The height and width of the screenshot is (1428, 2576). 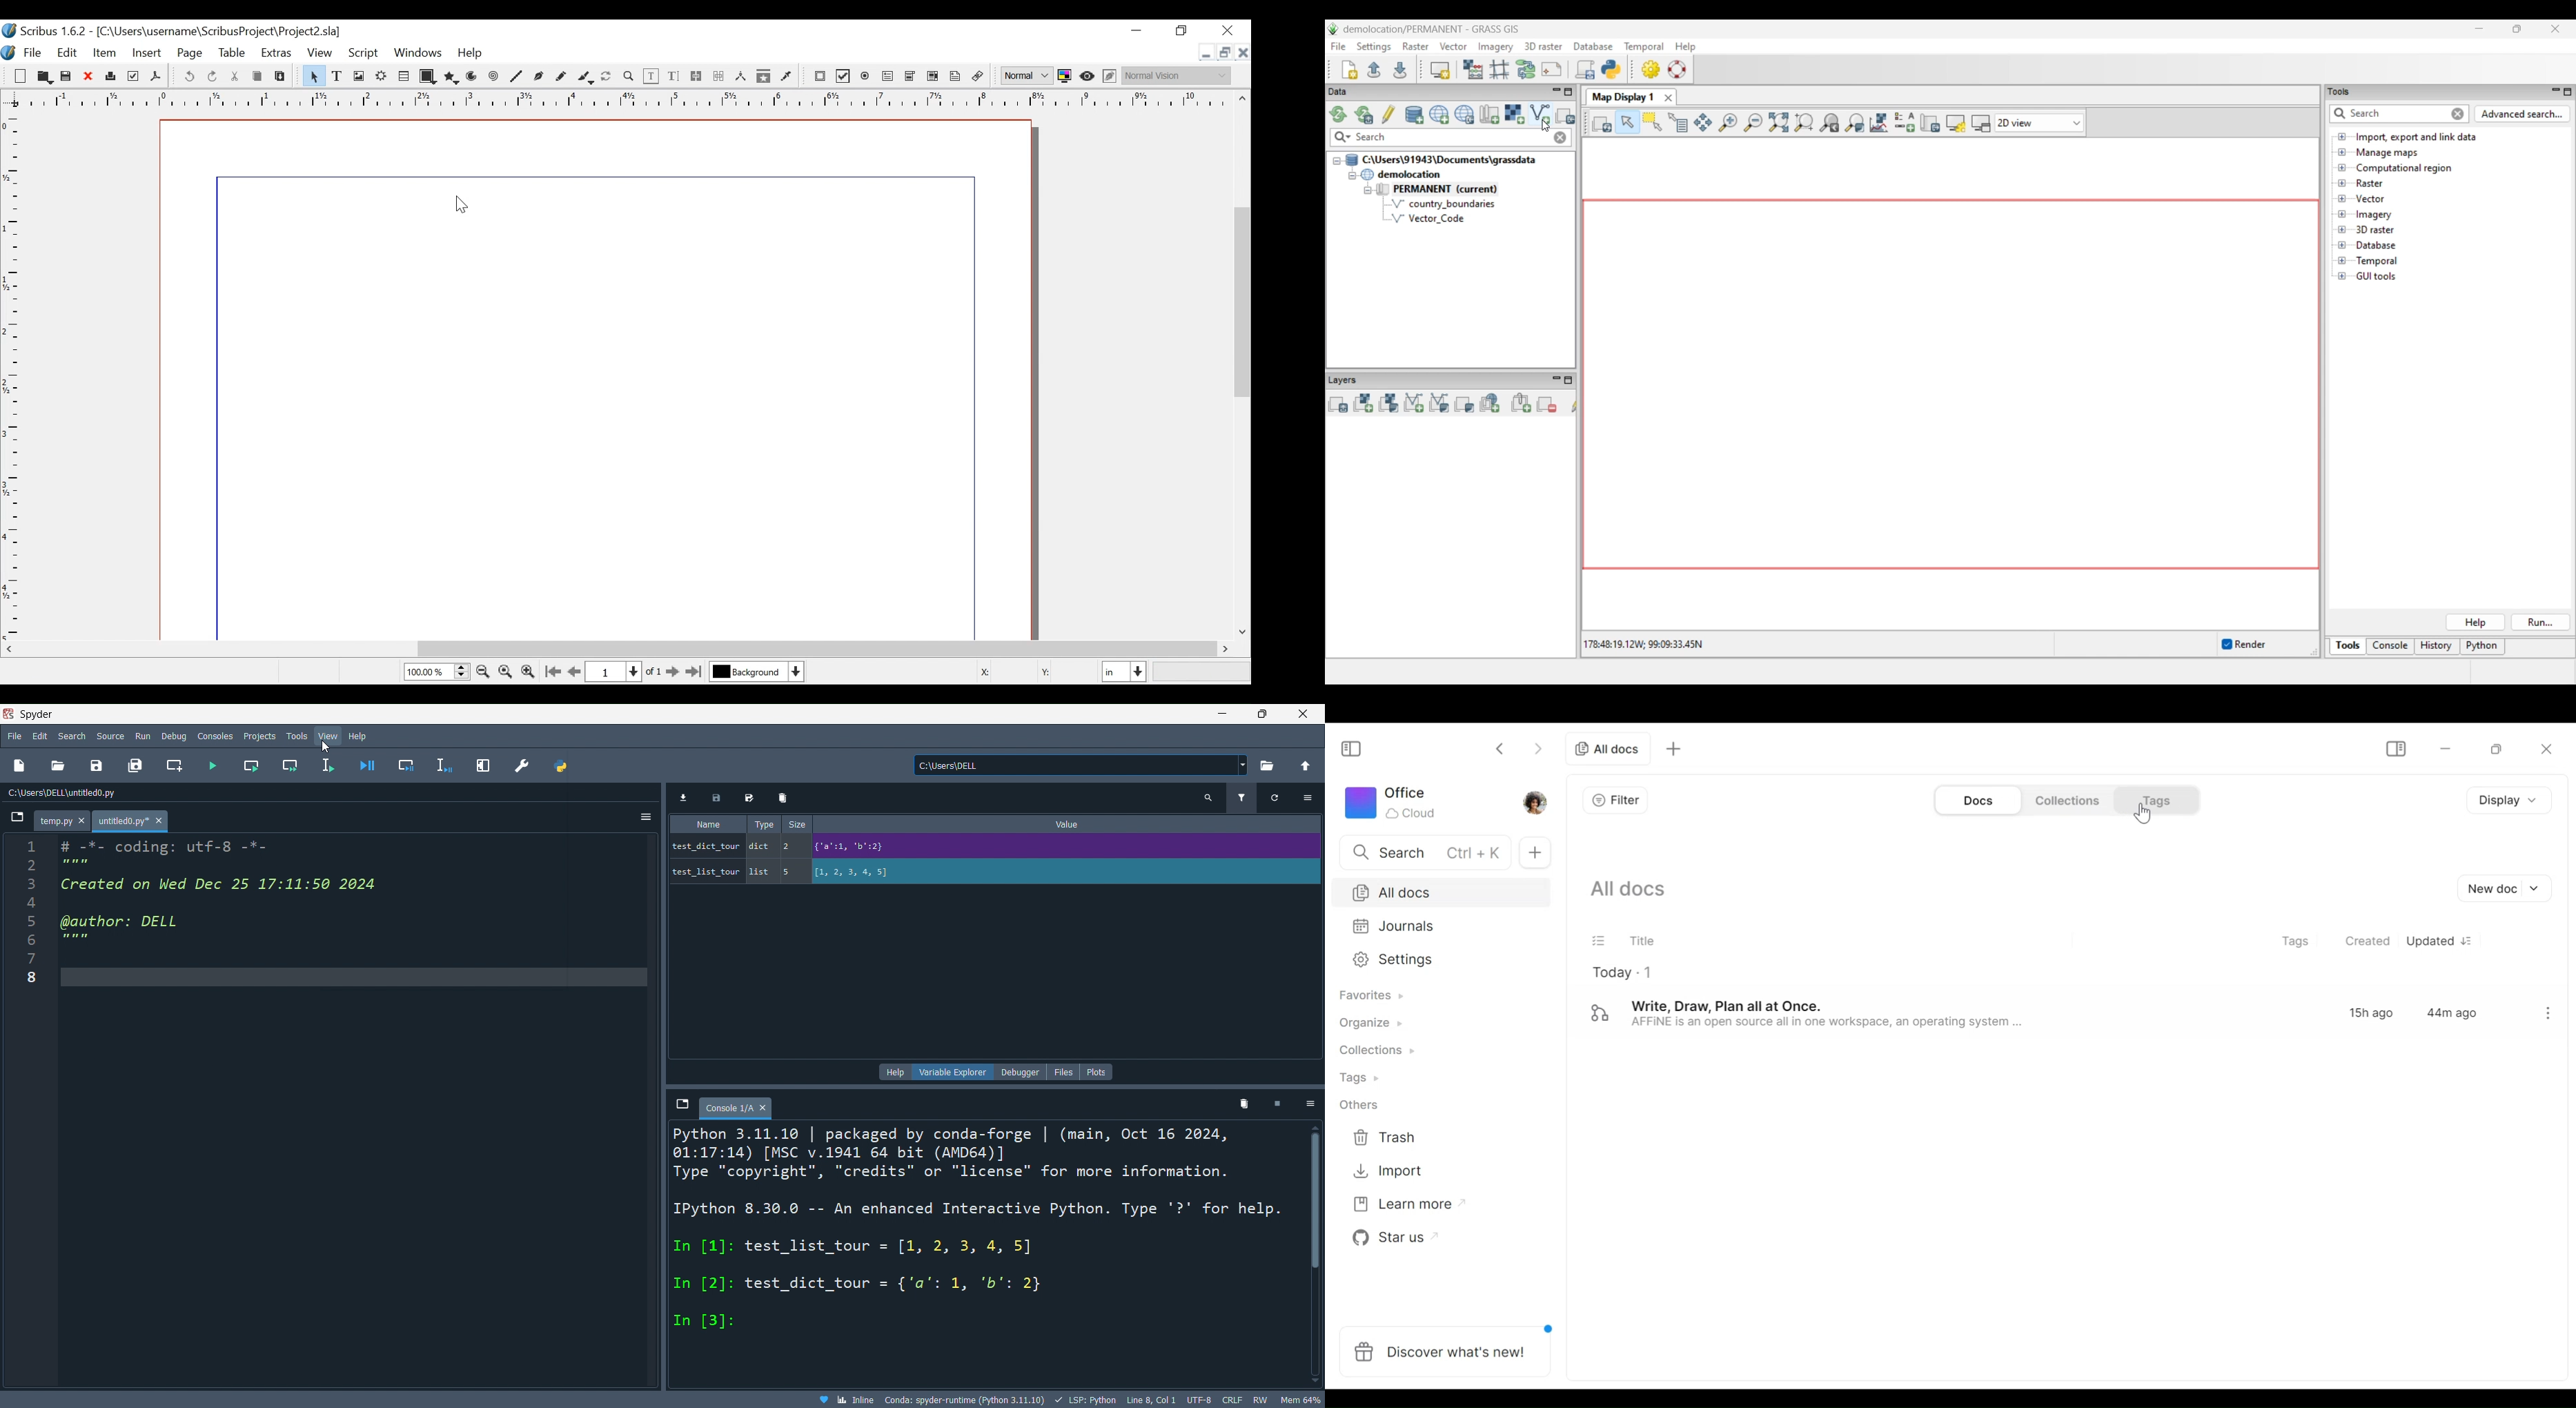 What do you see at coordinates (330, 767) in the screenshot?
I see `run line` at bounding box center [330, 767].